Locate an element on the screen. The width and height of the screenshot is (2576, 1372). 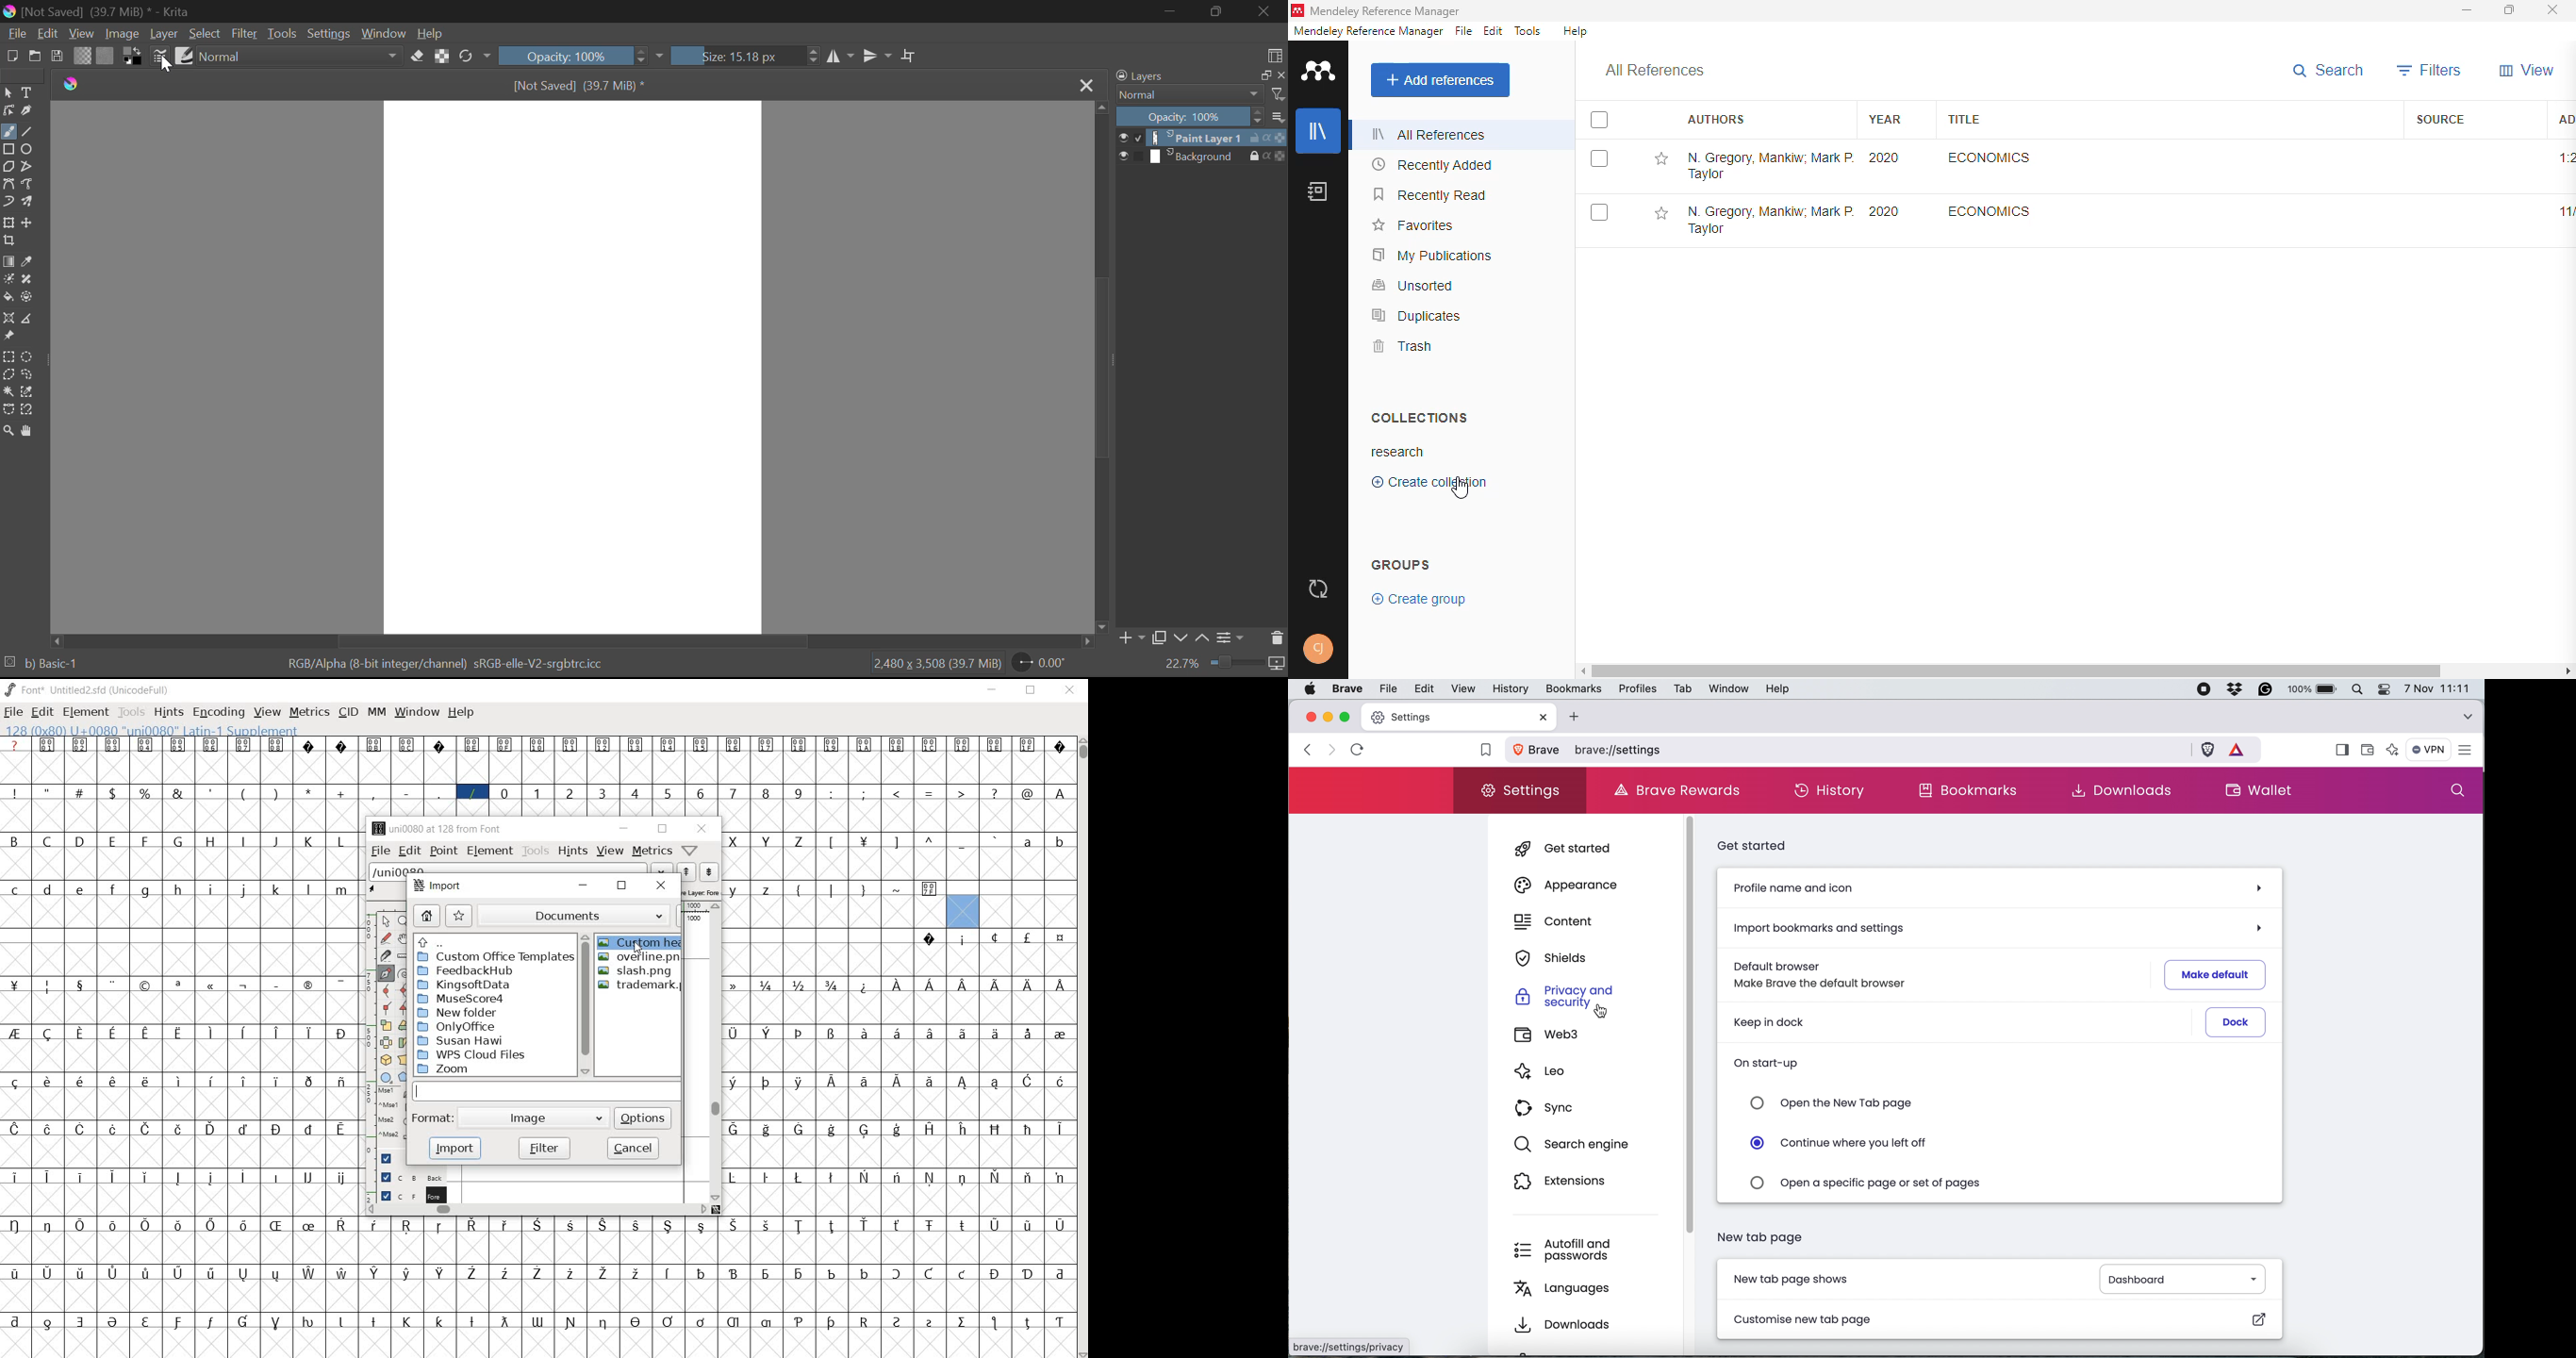
glyph is located at coordinates (406, 744).